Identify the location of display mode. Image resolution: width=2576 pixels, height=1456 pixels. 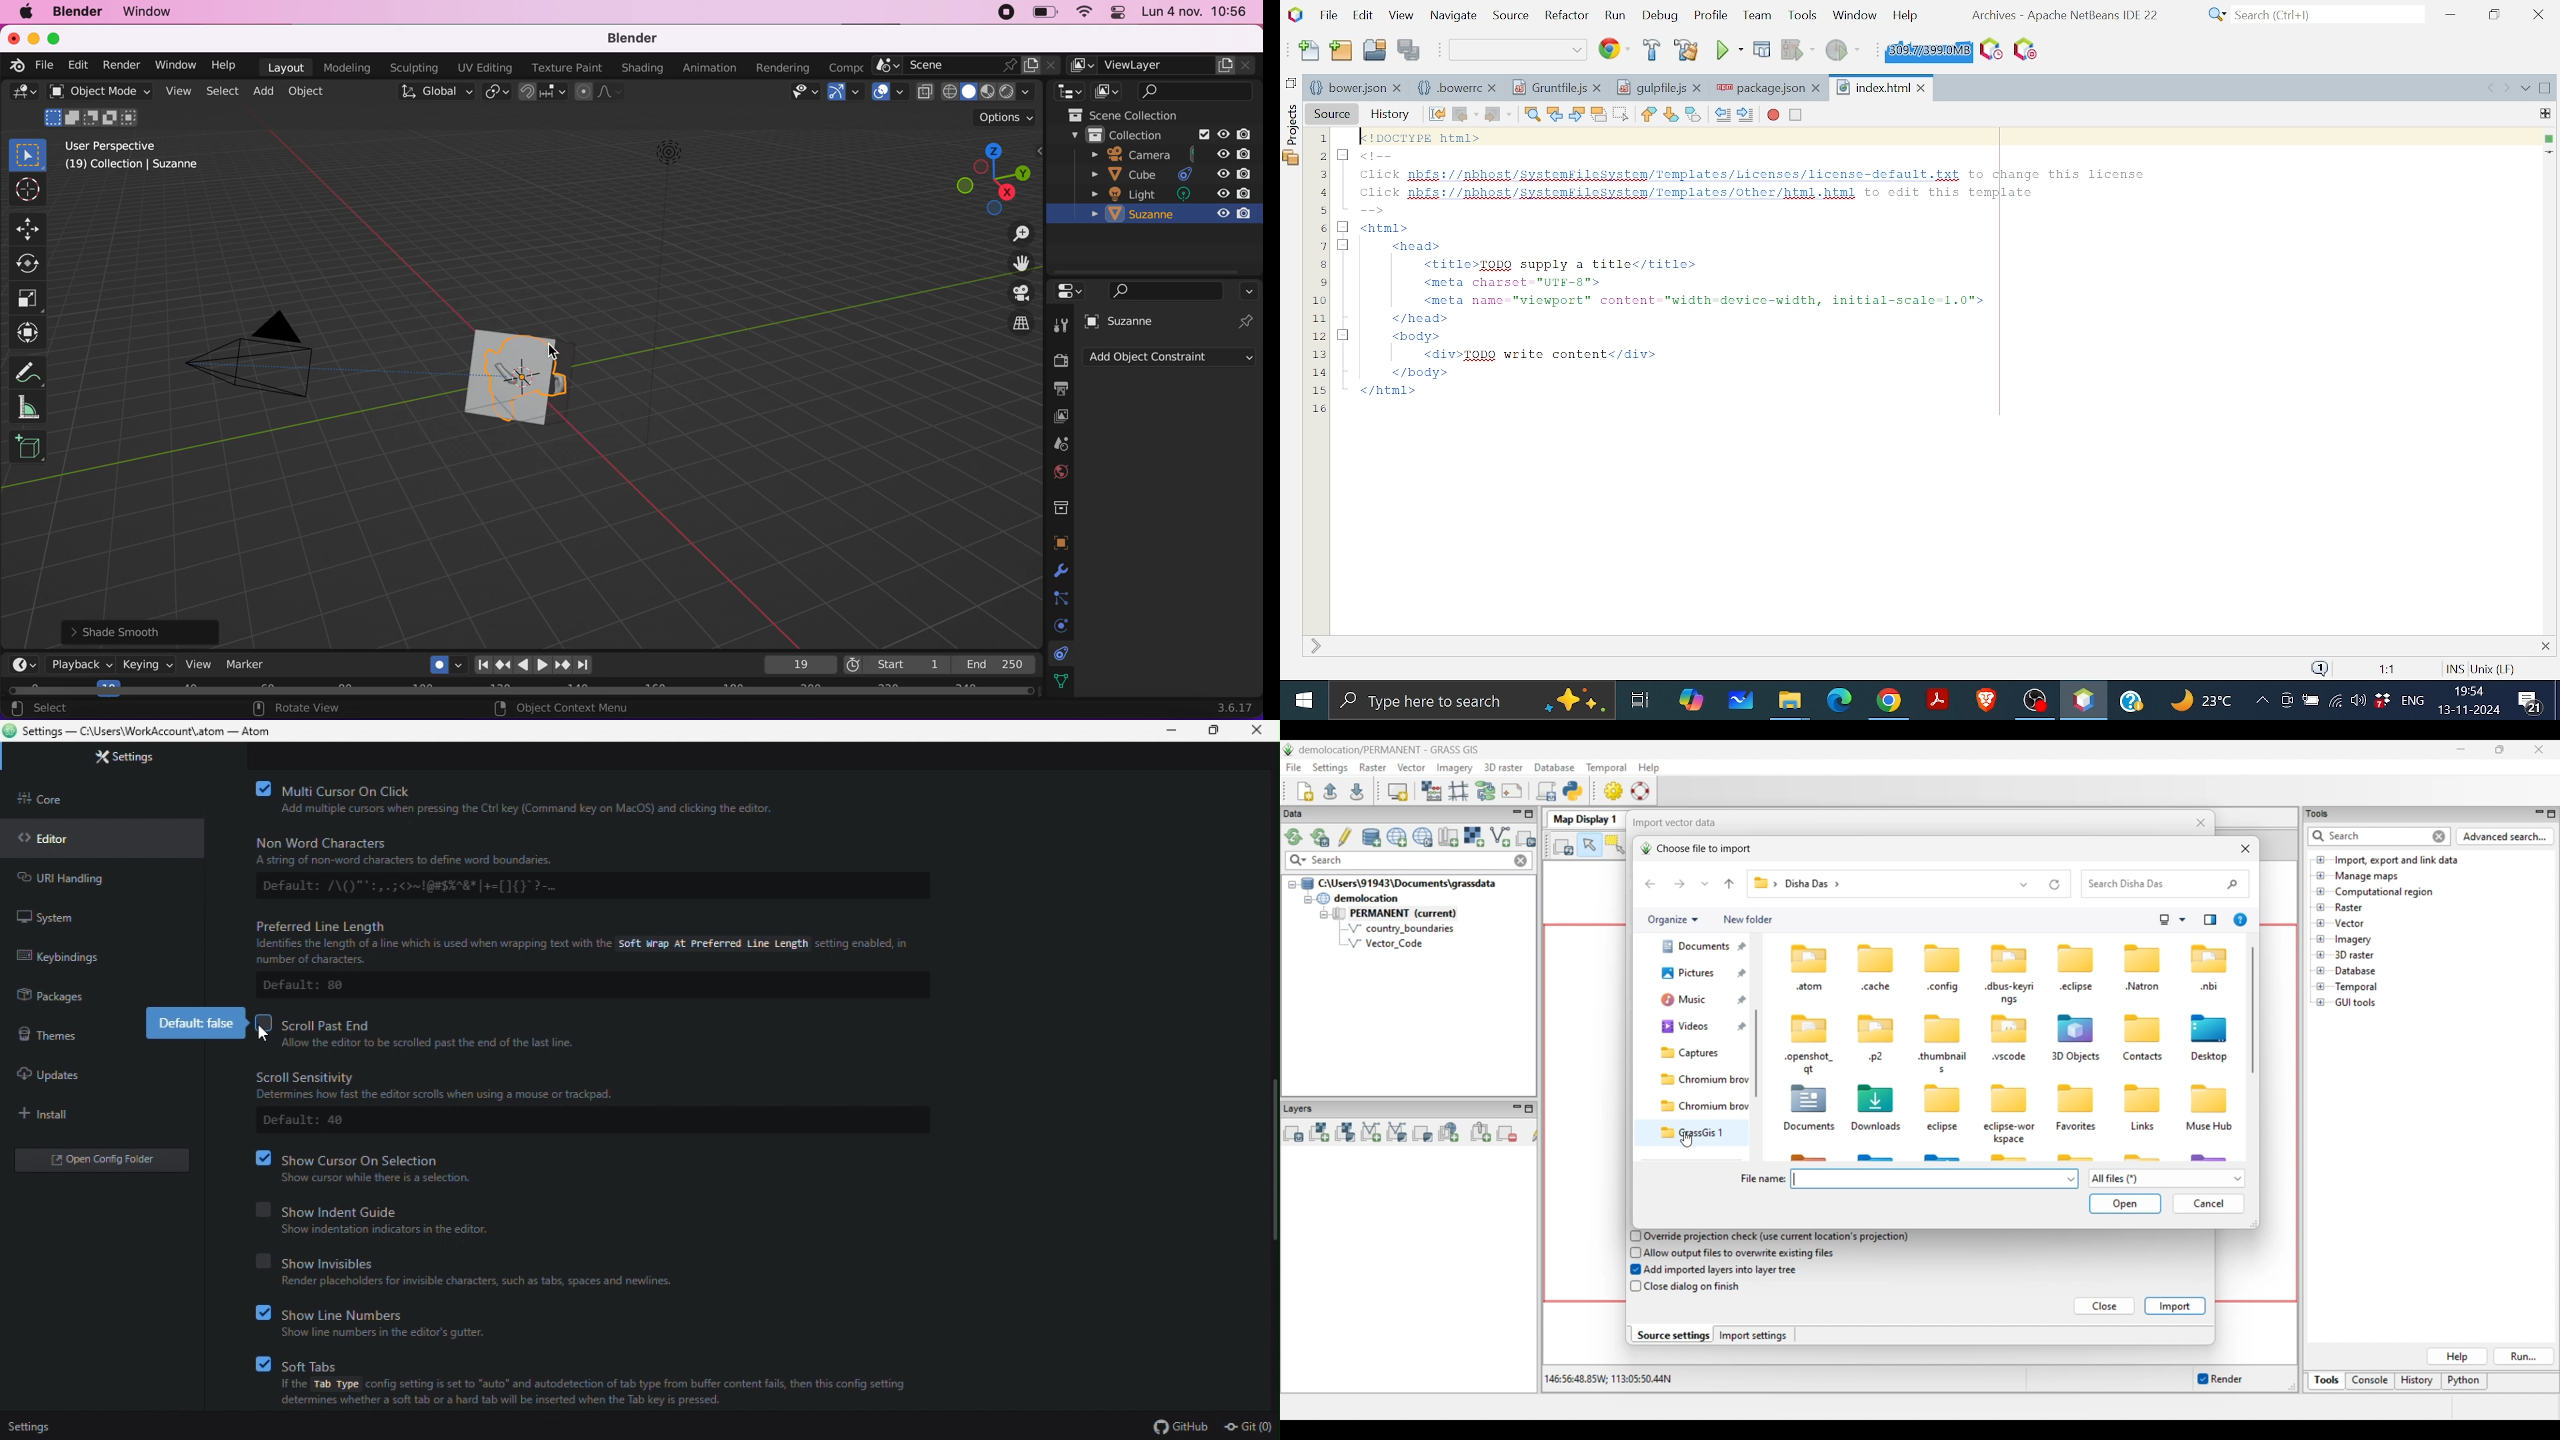
(1110, 90).